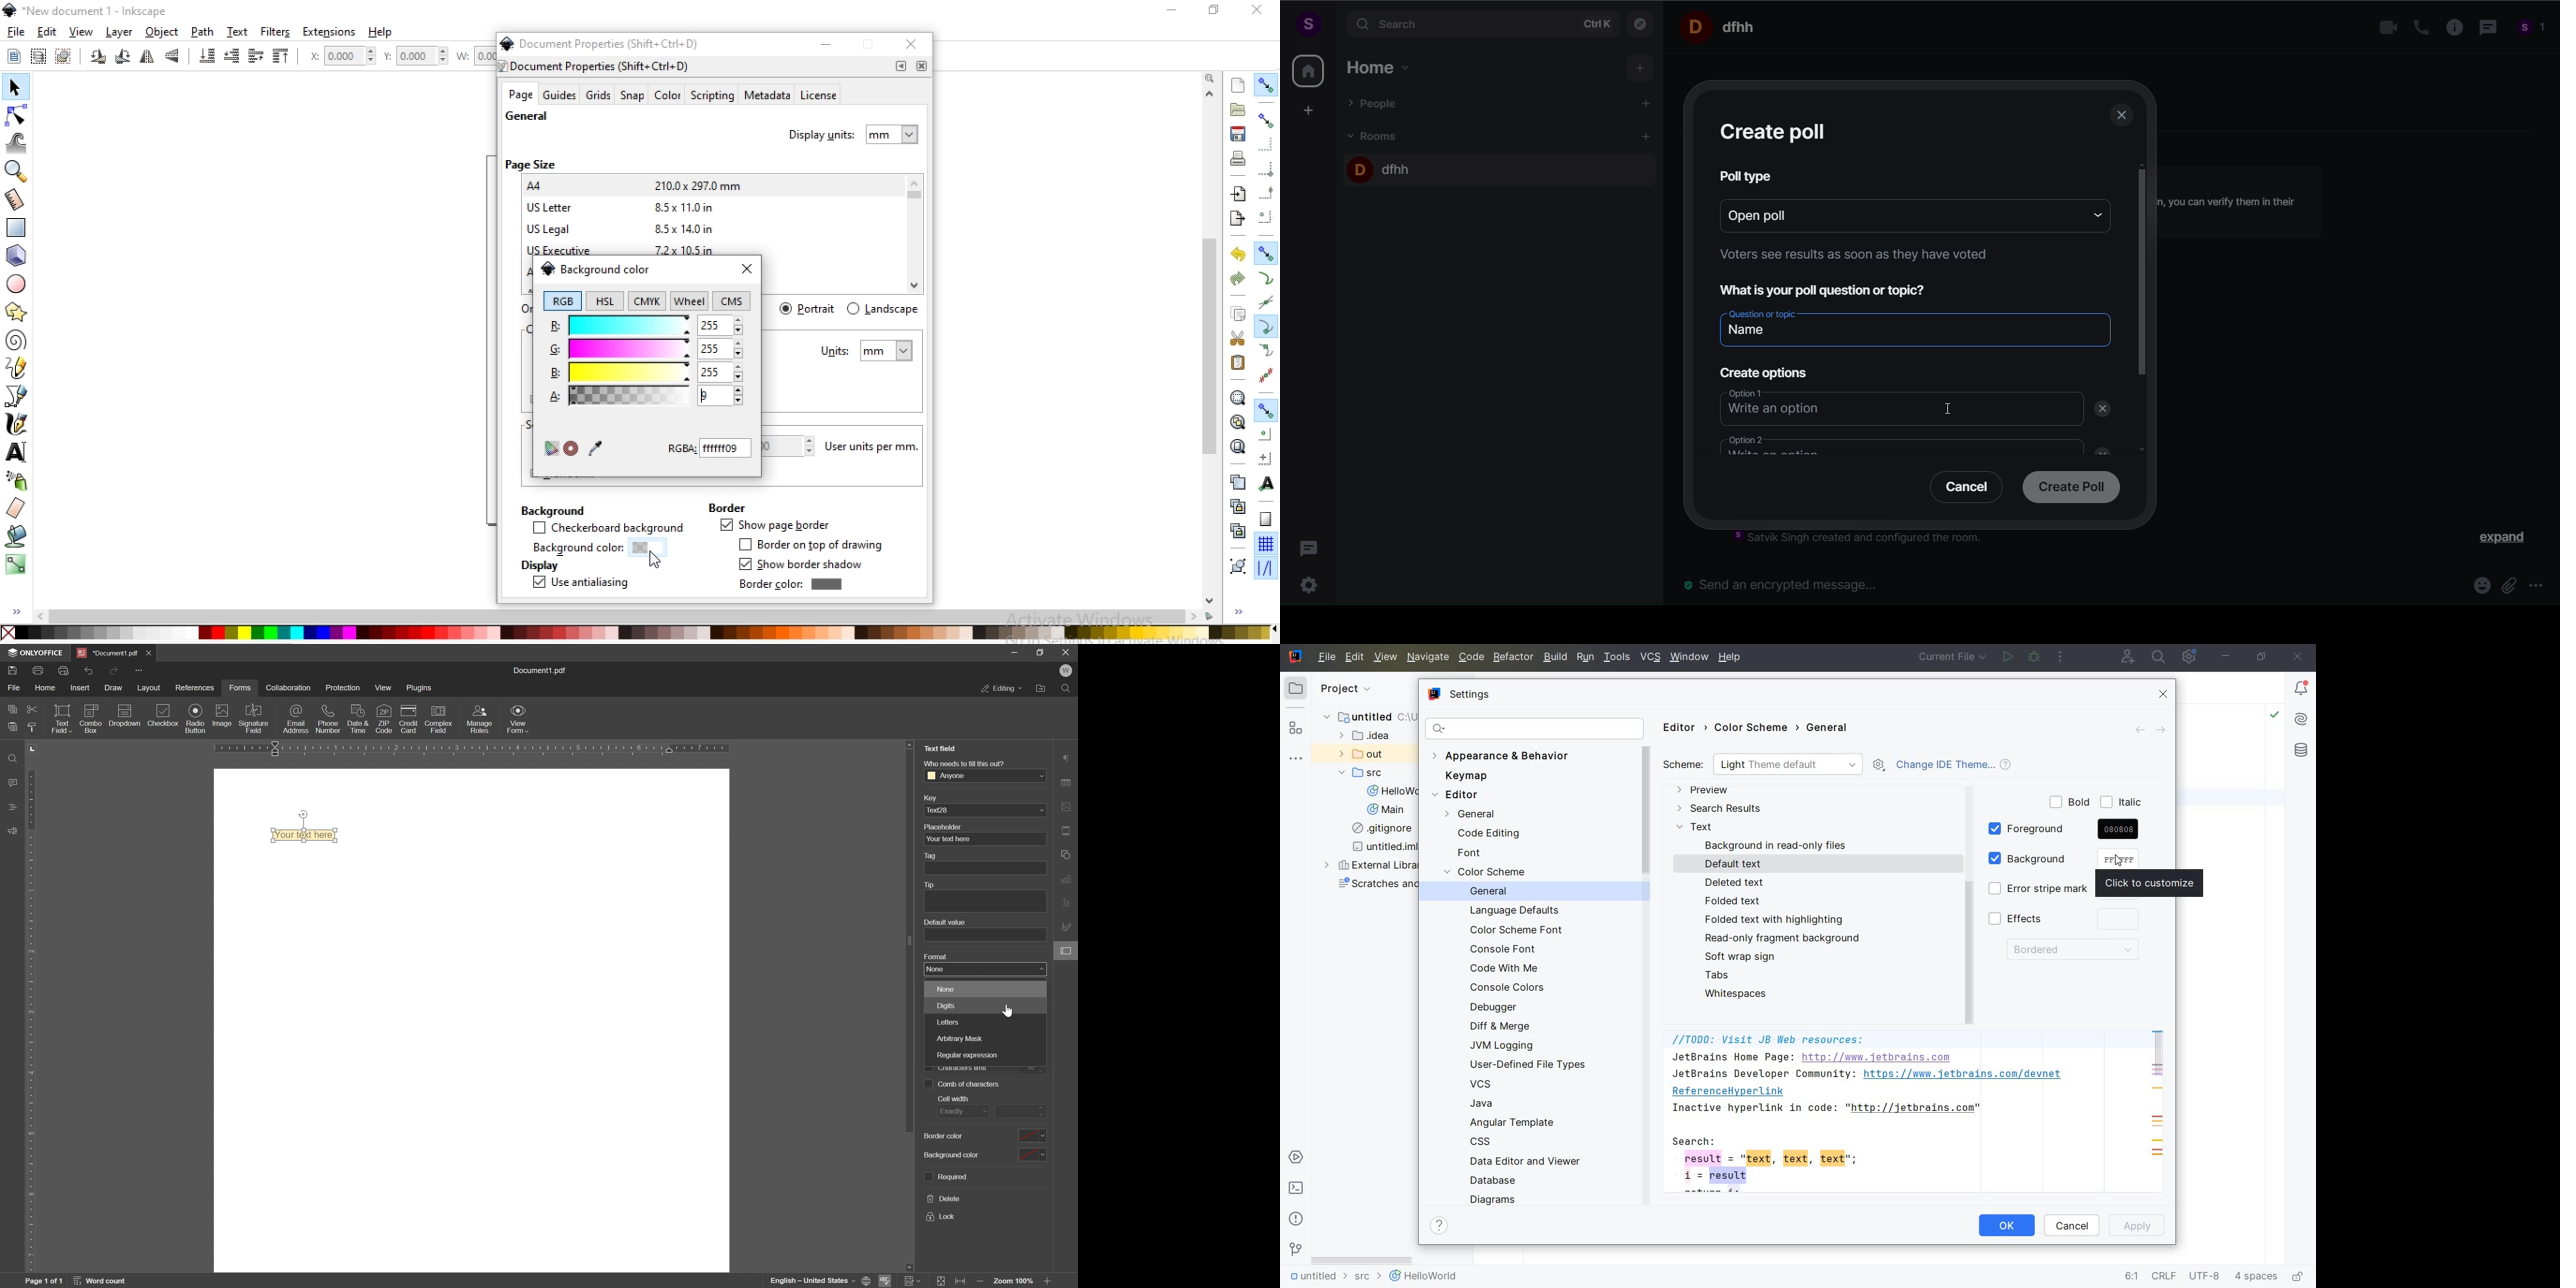 The width and height of the screenshot is (2576, 1288). I want to click on create and edit gradients, so click(16, 564).